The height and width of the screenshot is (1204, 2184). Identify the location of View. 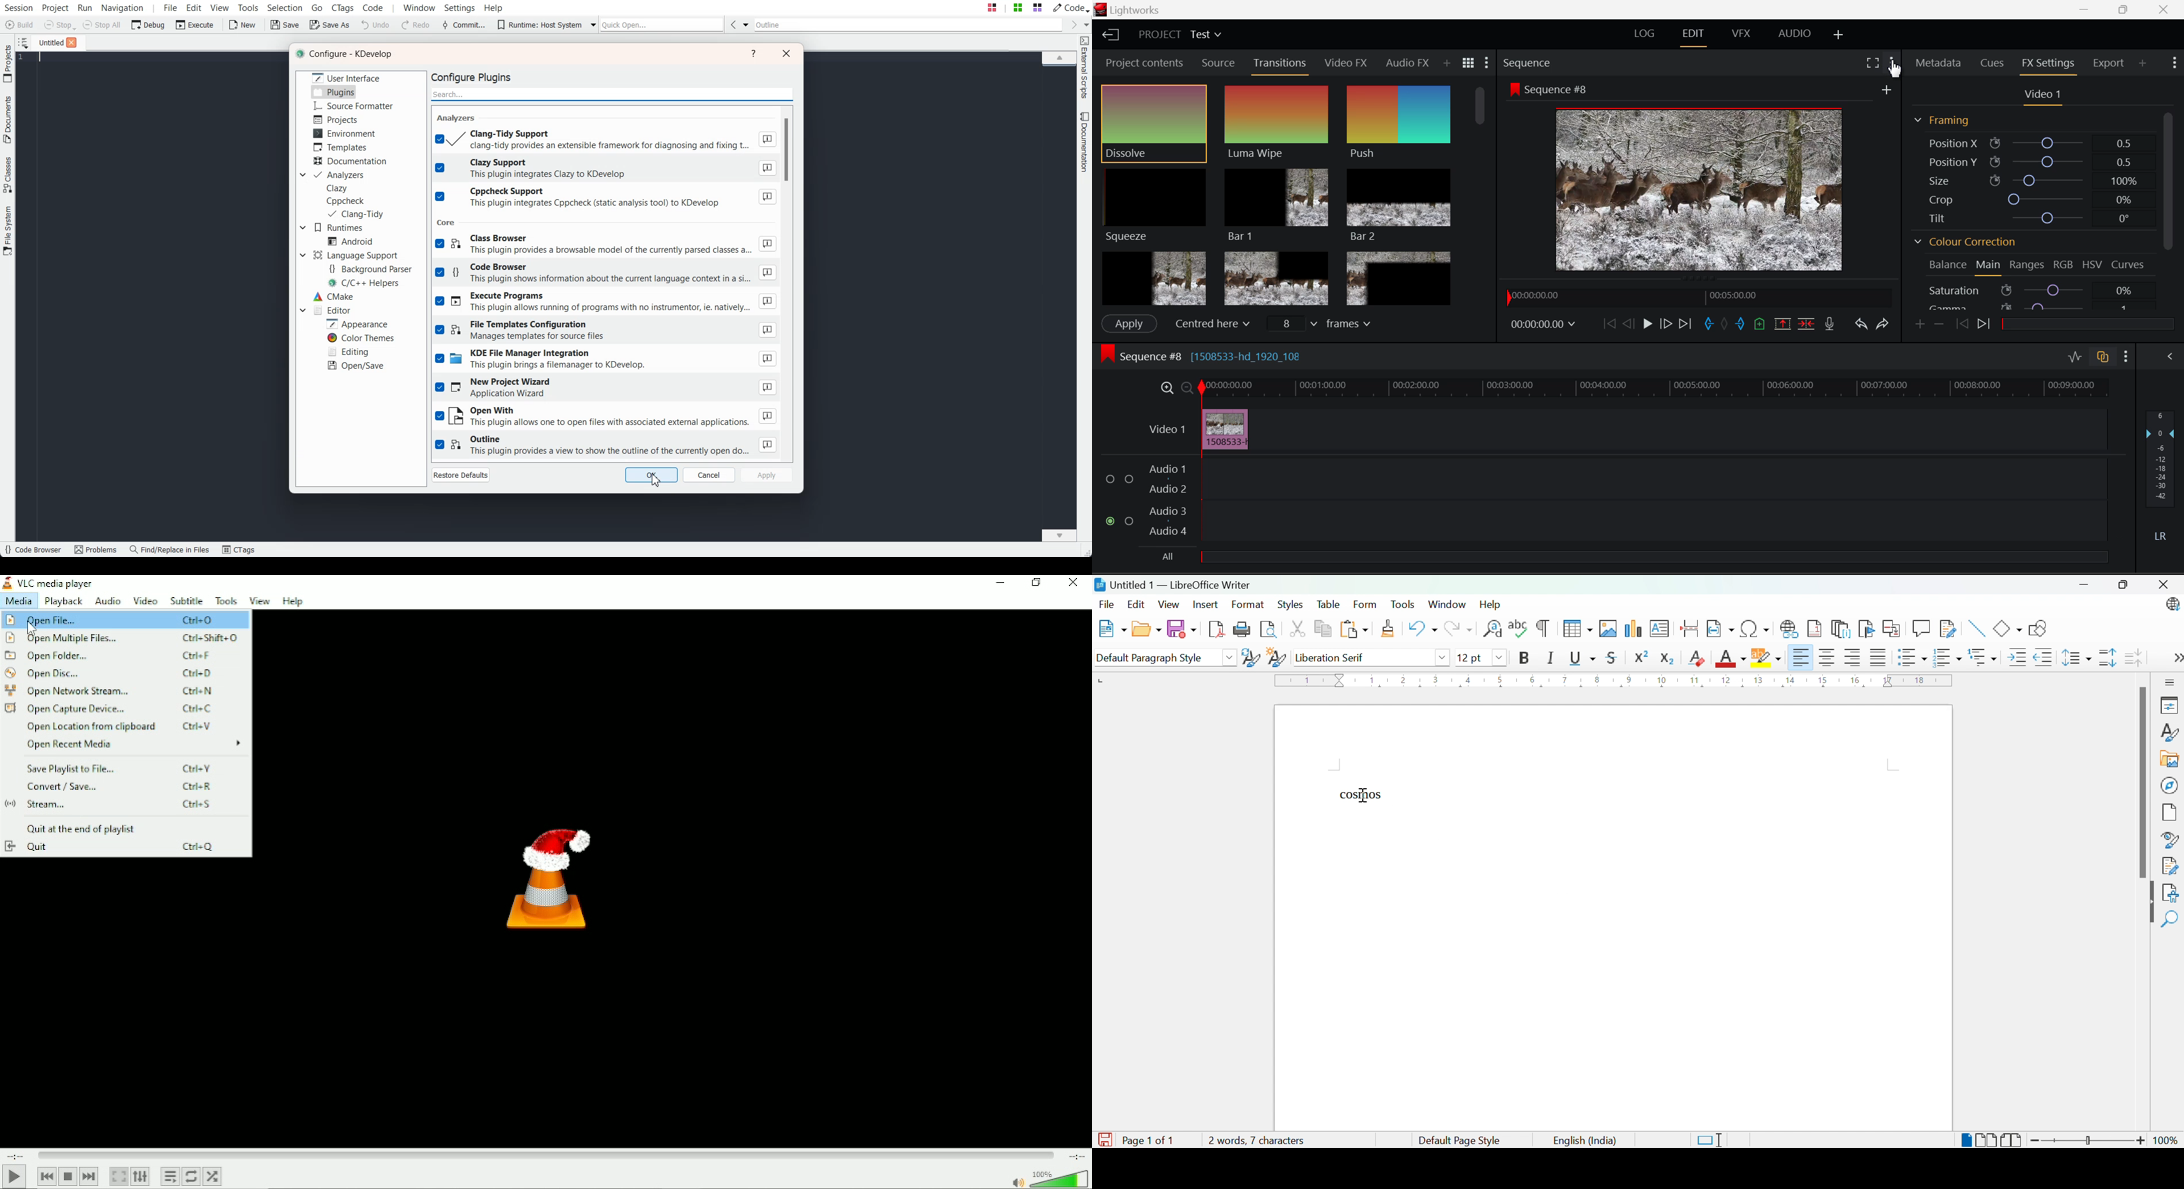
(1170, 604).